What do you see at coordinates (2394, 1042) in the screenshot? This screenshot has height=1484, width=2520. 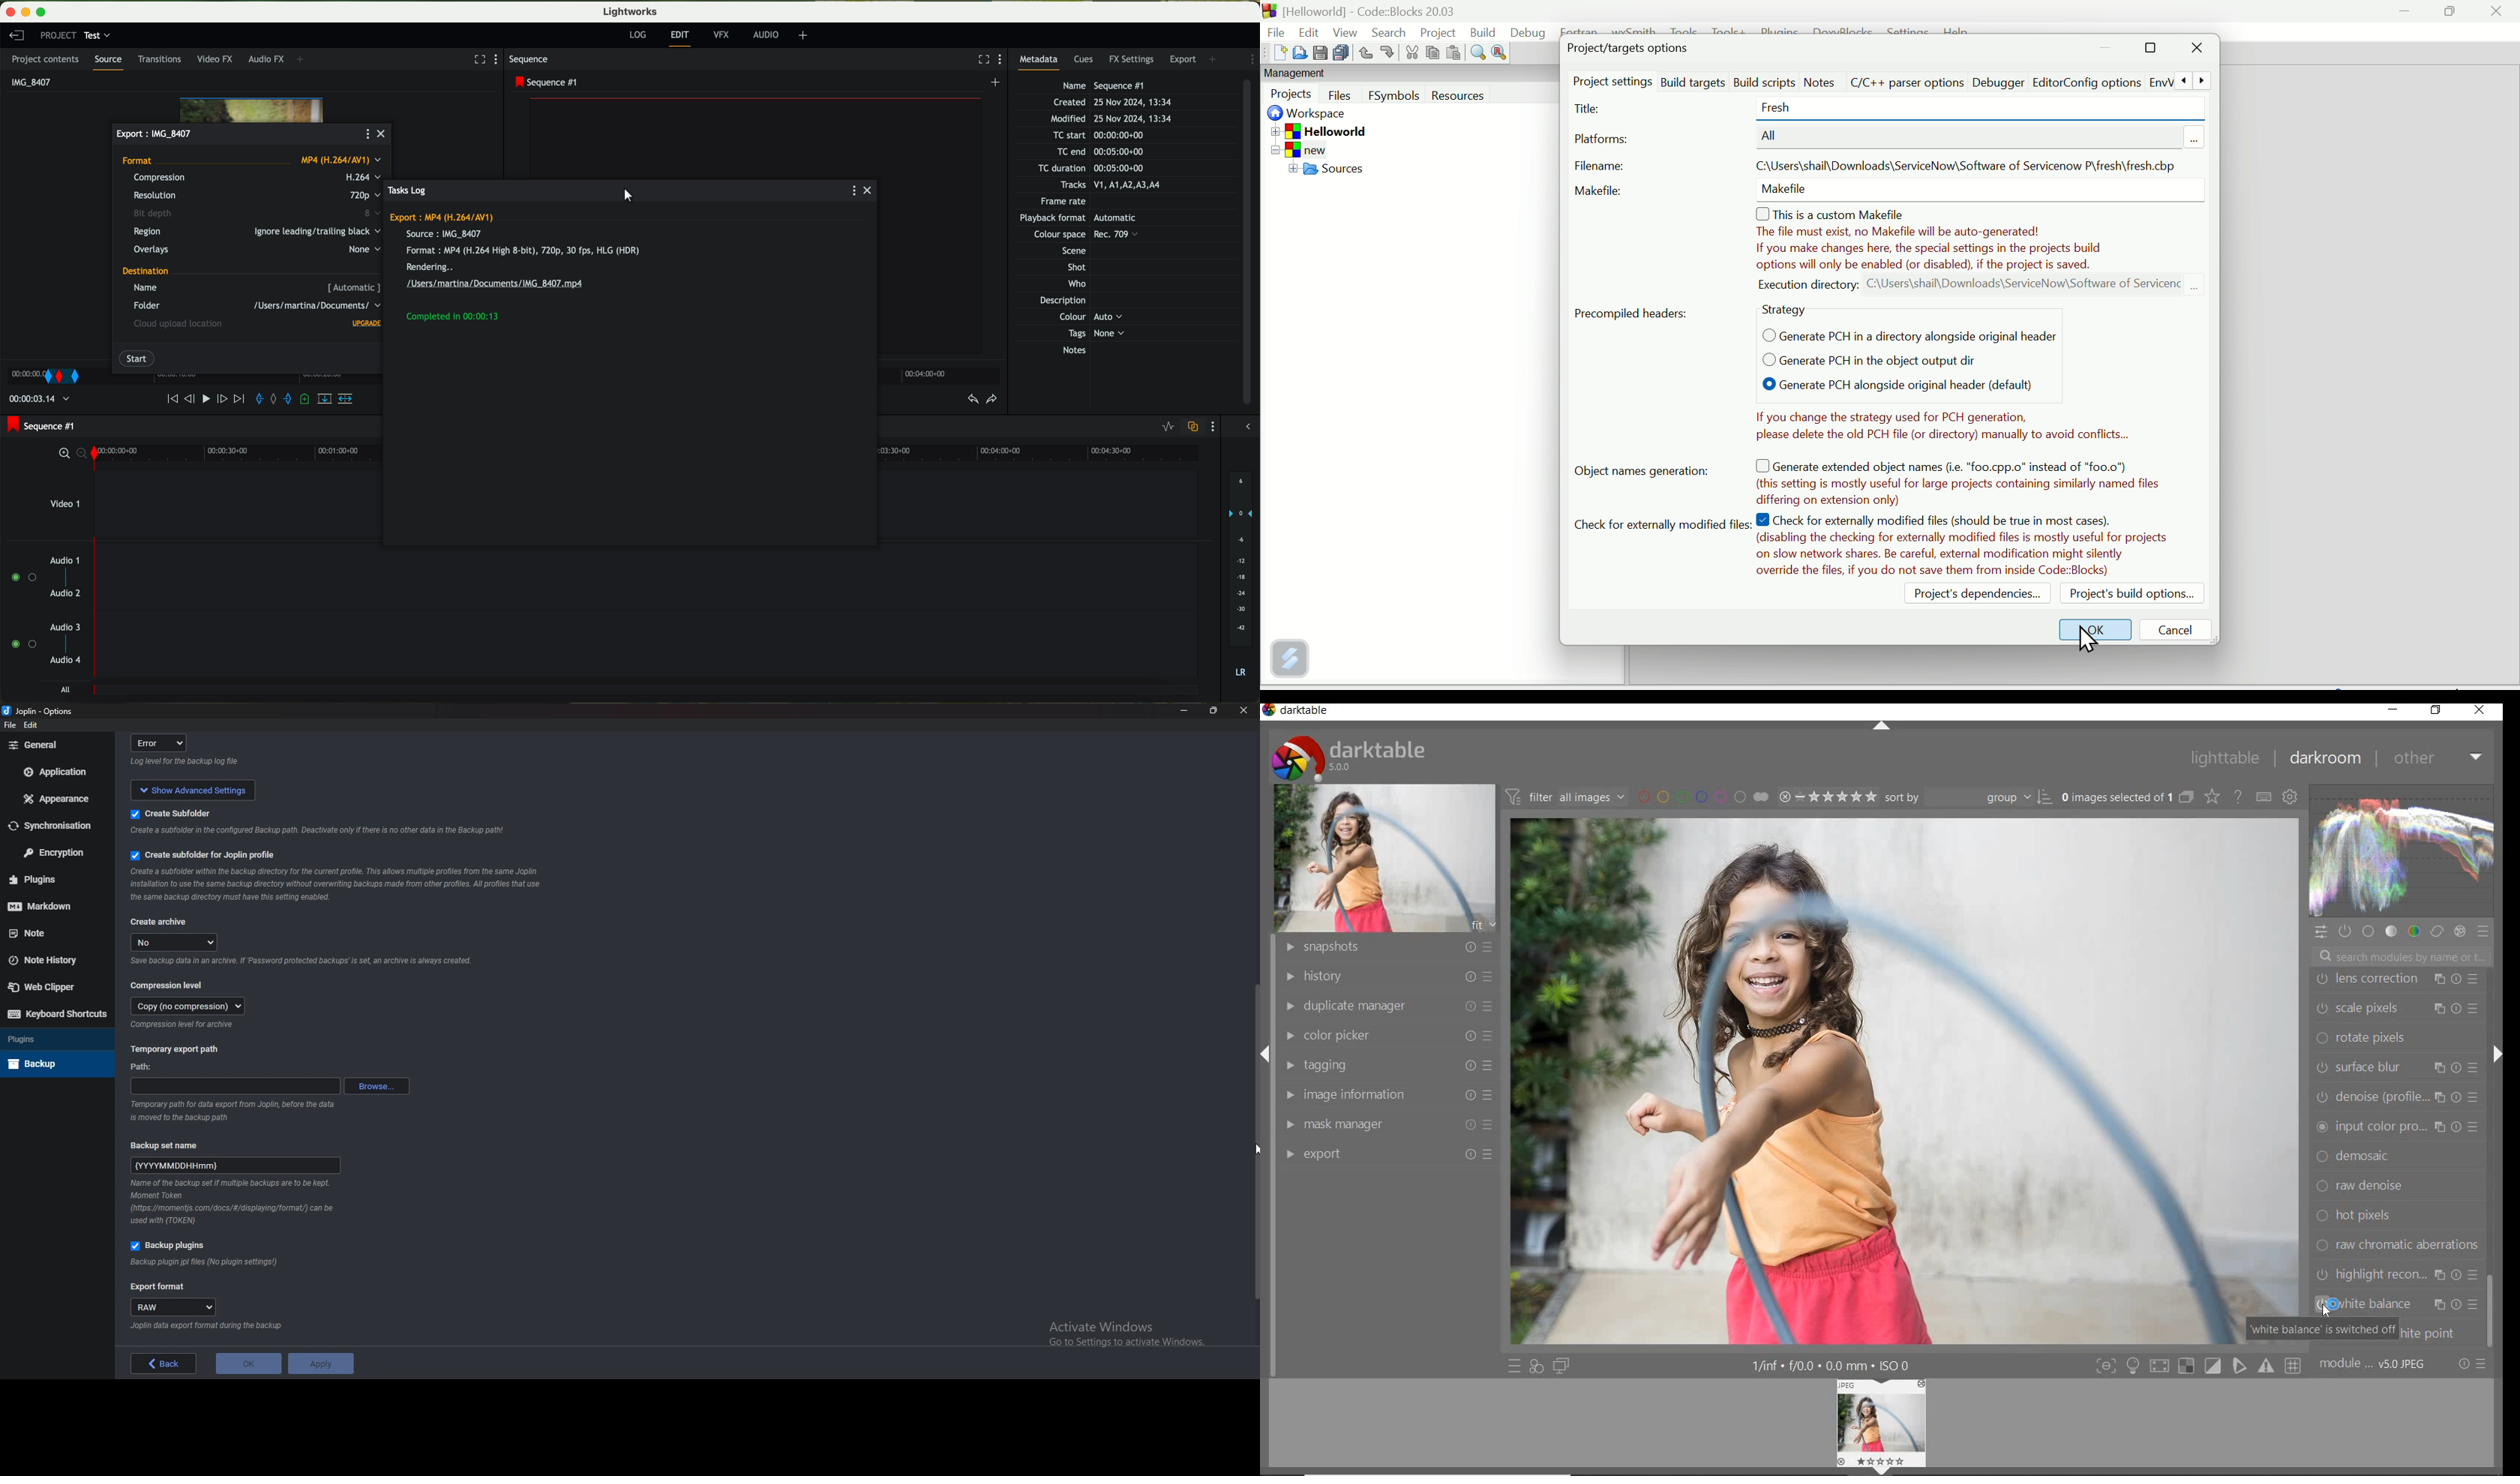 I see `dither or paste` at bounding box center [2394, 1042].